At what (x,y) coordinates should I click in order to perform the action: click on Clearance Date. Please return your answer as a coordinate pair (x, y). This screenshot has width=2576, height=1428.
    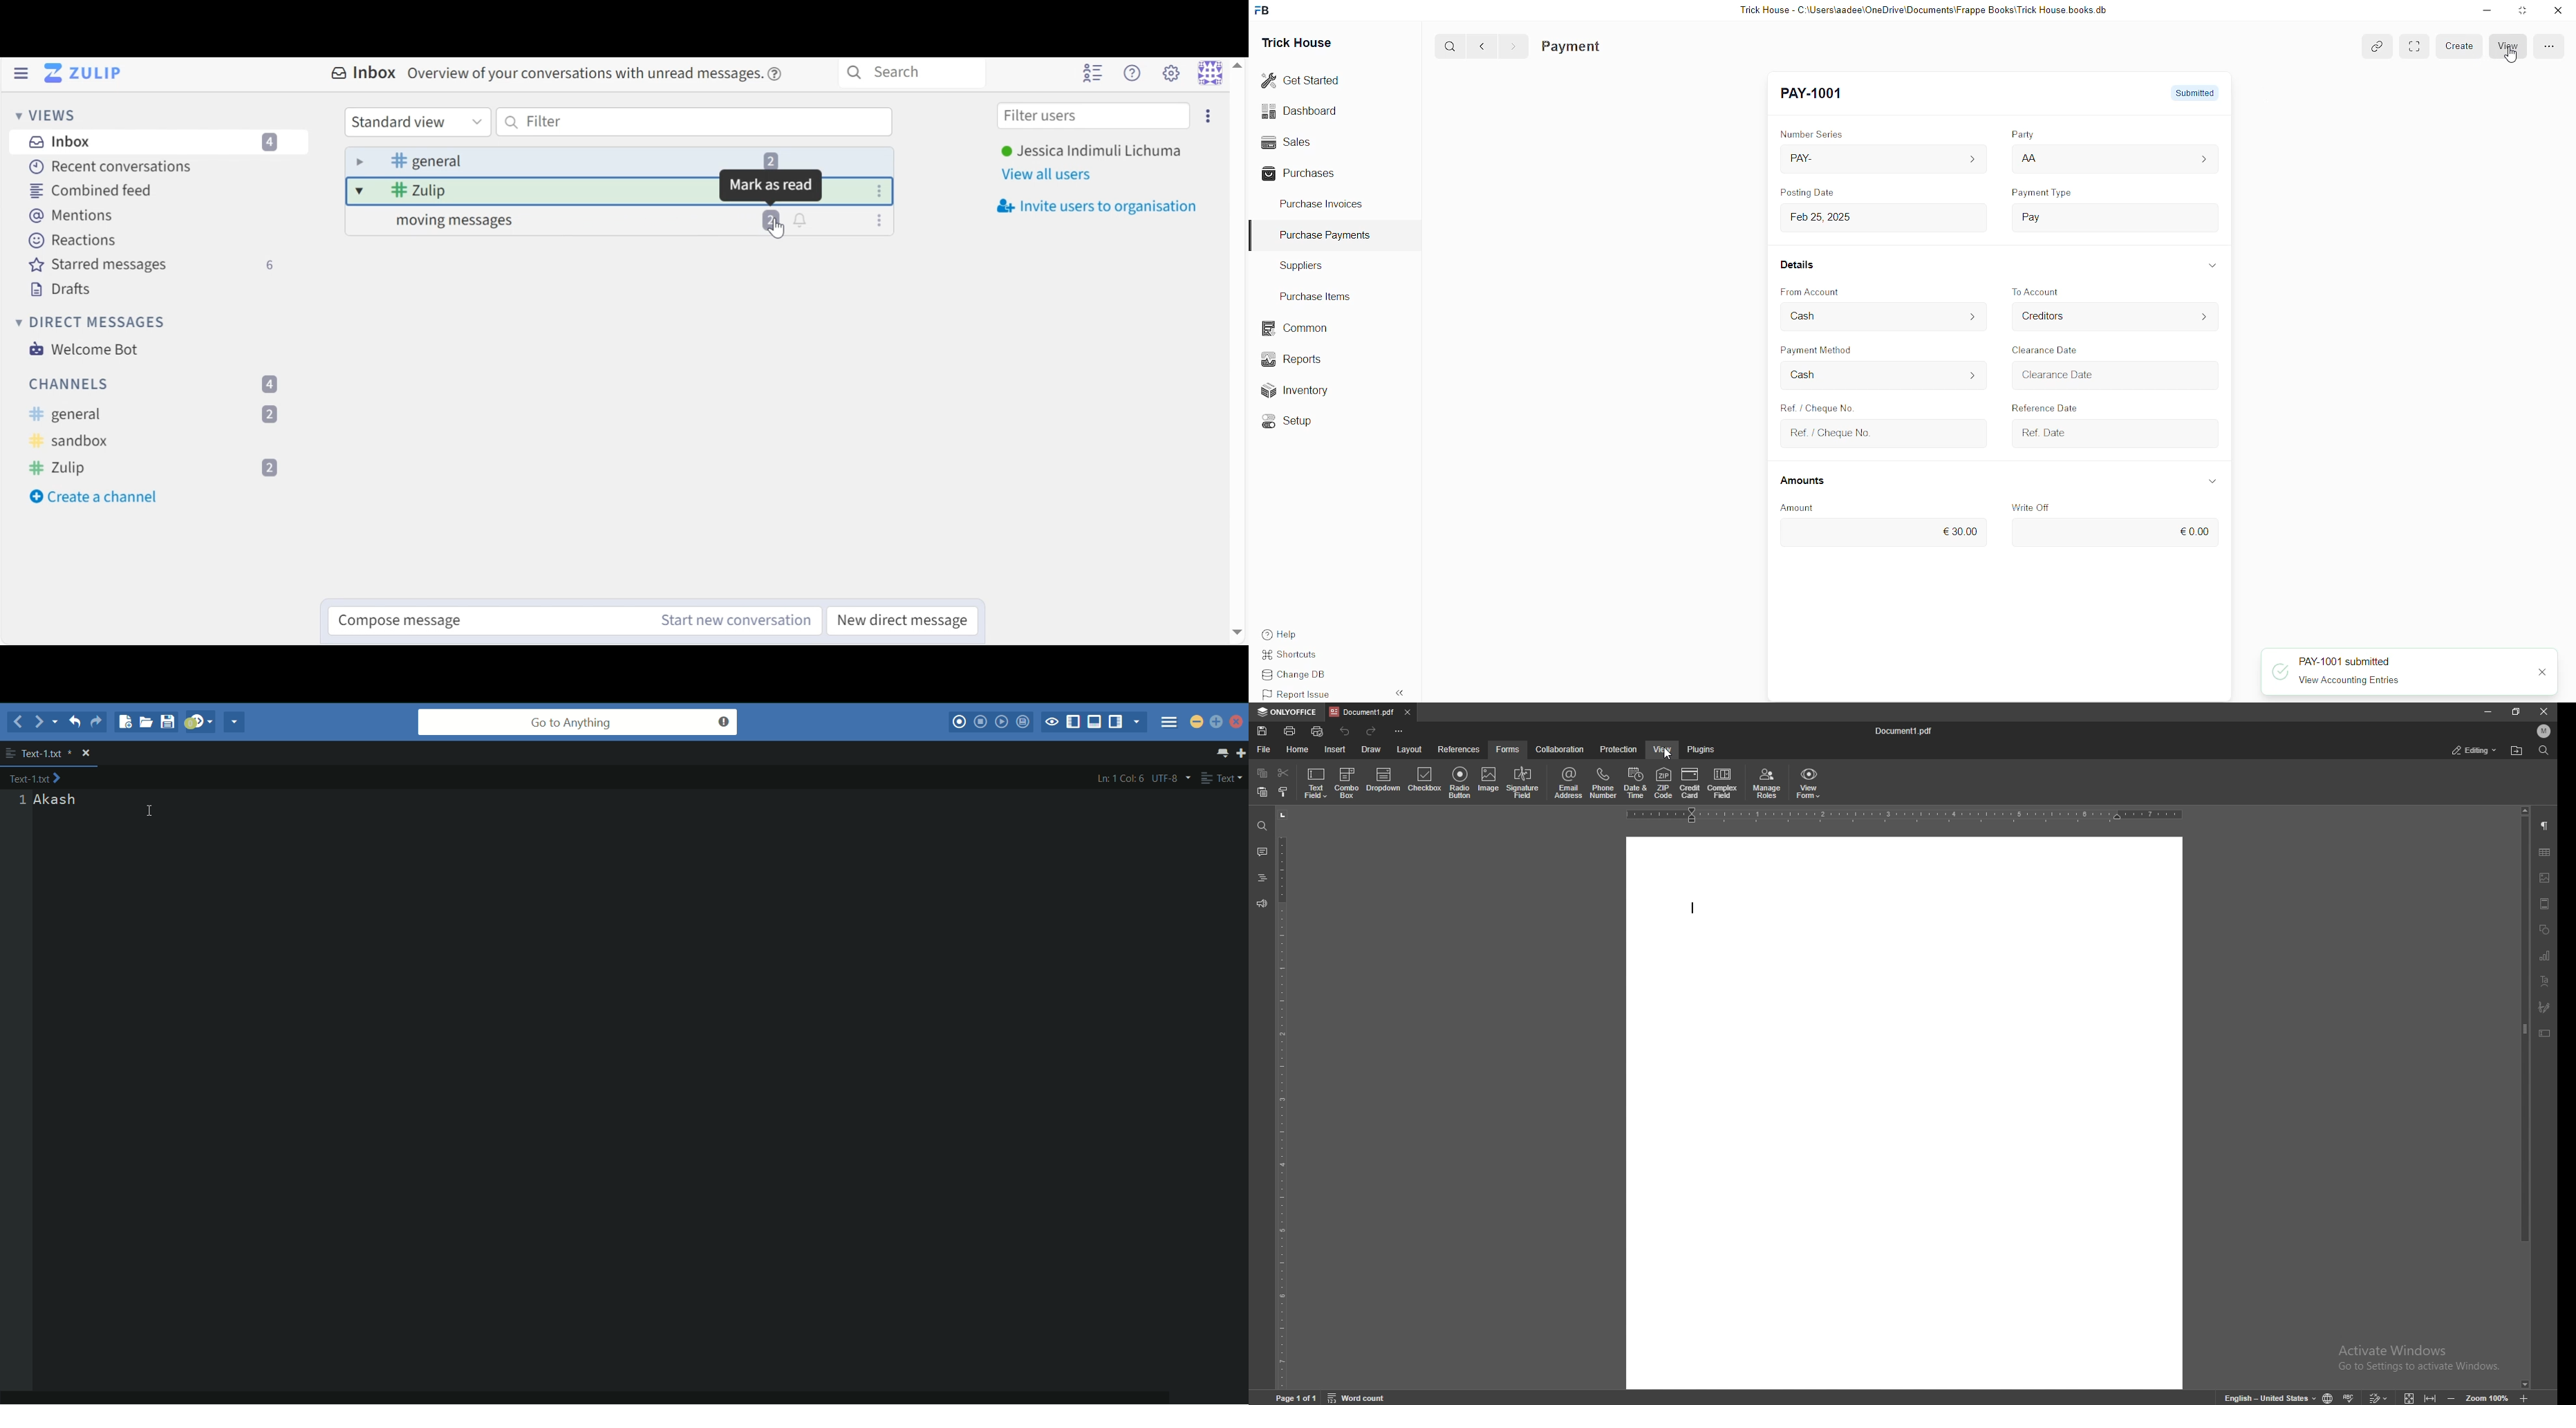
    Looking at the image, I should click on (2053, 351).